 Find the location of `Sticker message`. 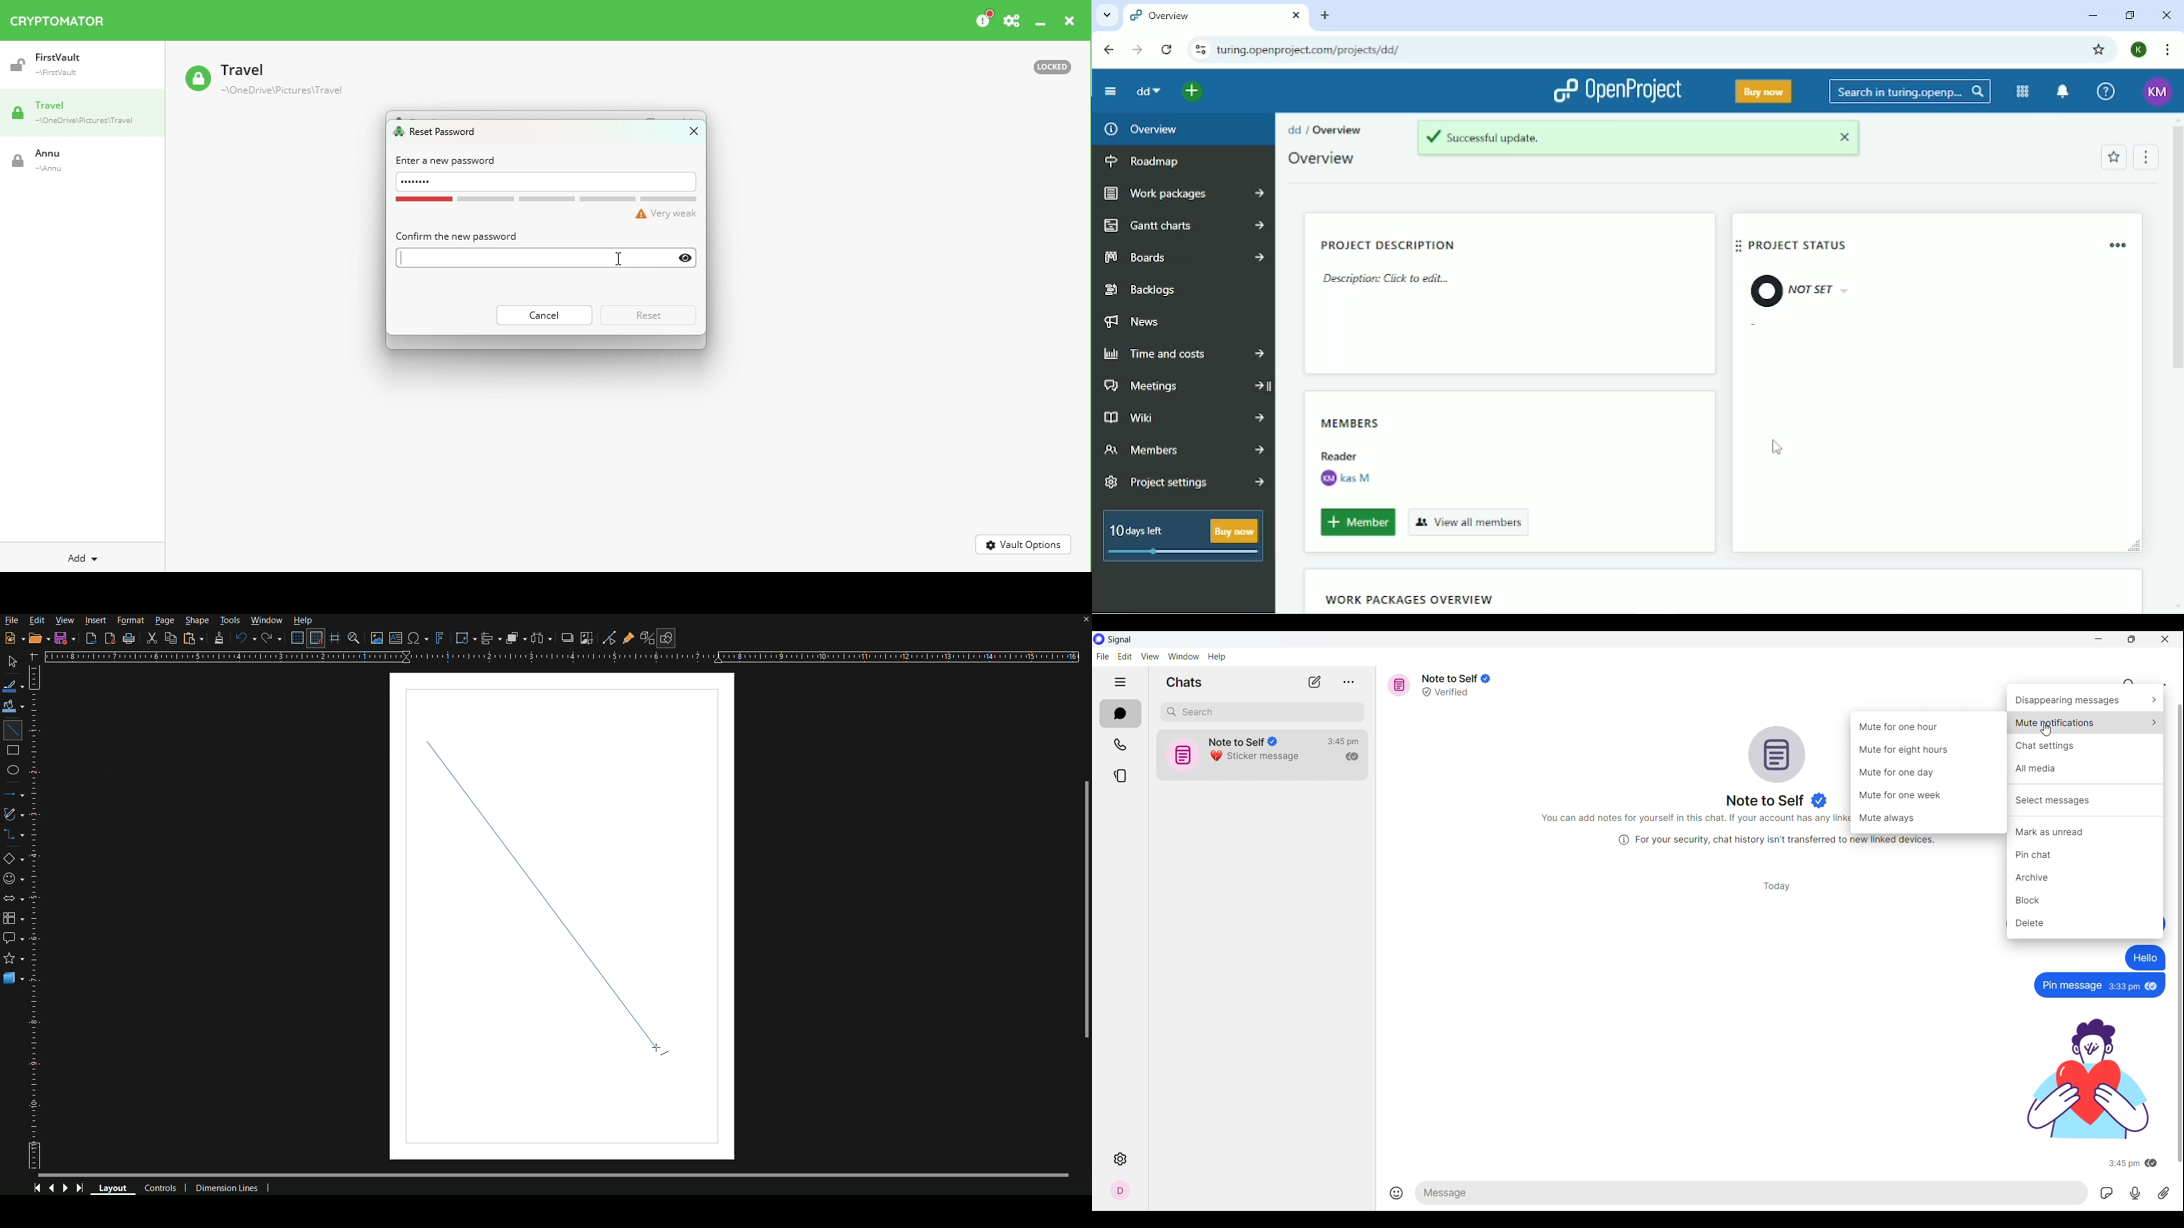

Sticker message is located at coordinates (1256, 756).